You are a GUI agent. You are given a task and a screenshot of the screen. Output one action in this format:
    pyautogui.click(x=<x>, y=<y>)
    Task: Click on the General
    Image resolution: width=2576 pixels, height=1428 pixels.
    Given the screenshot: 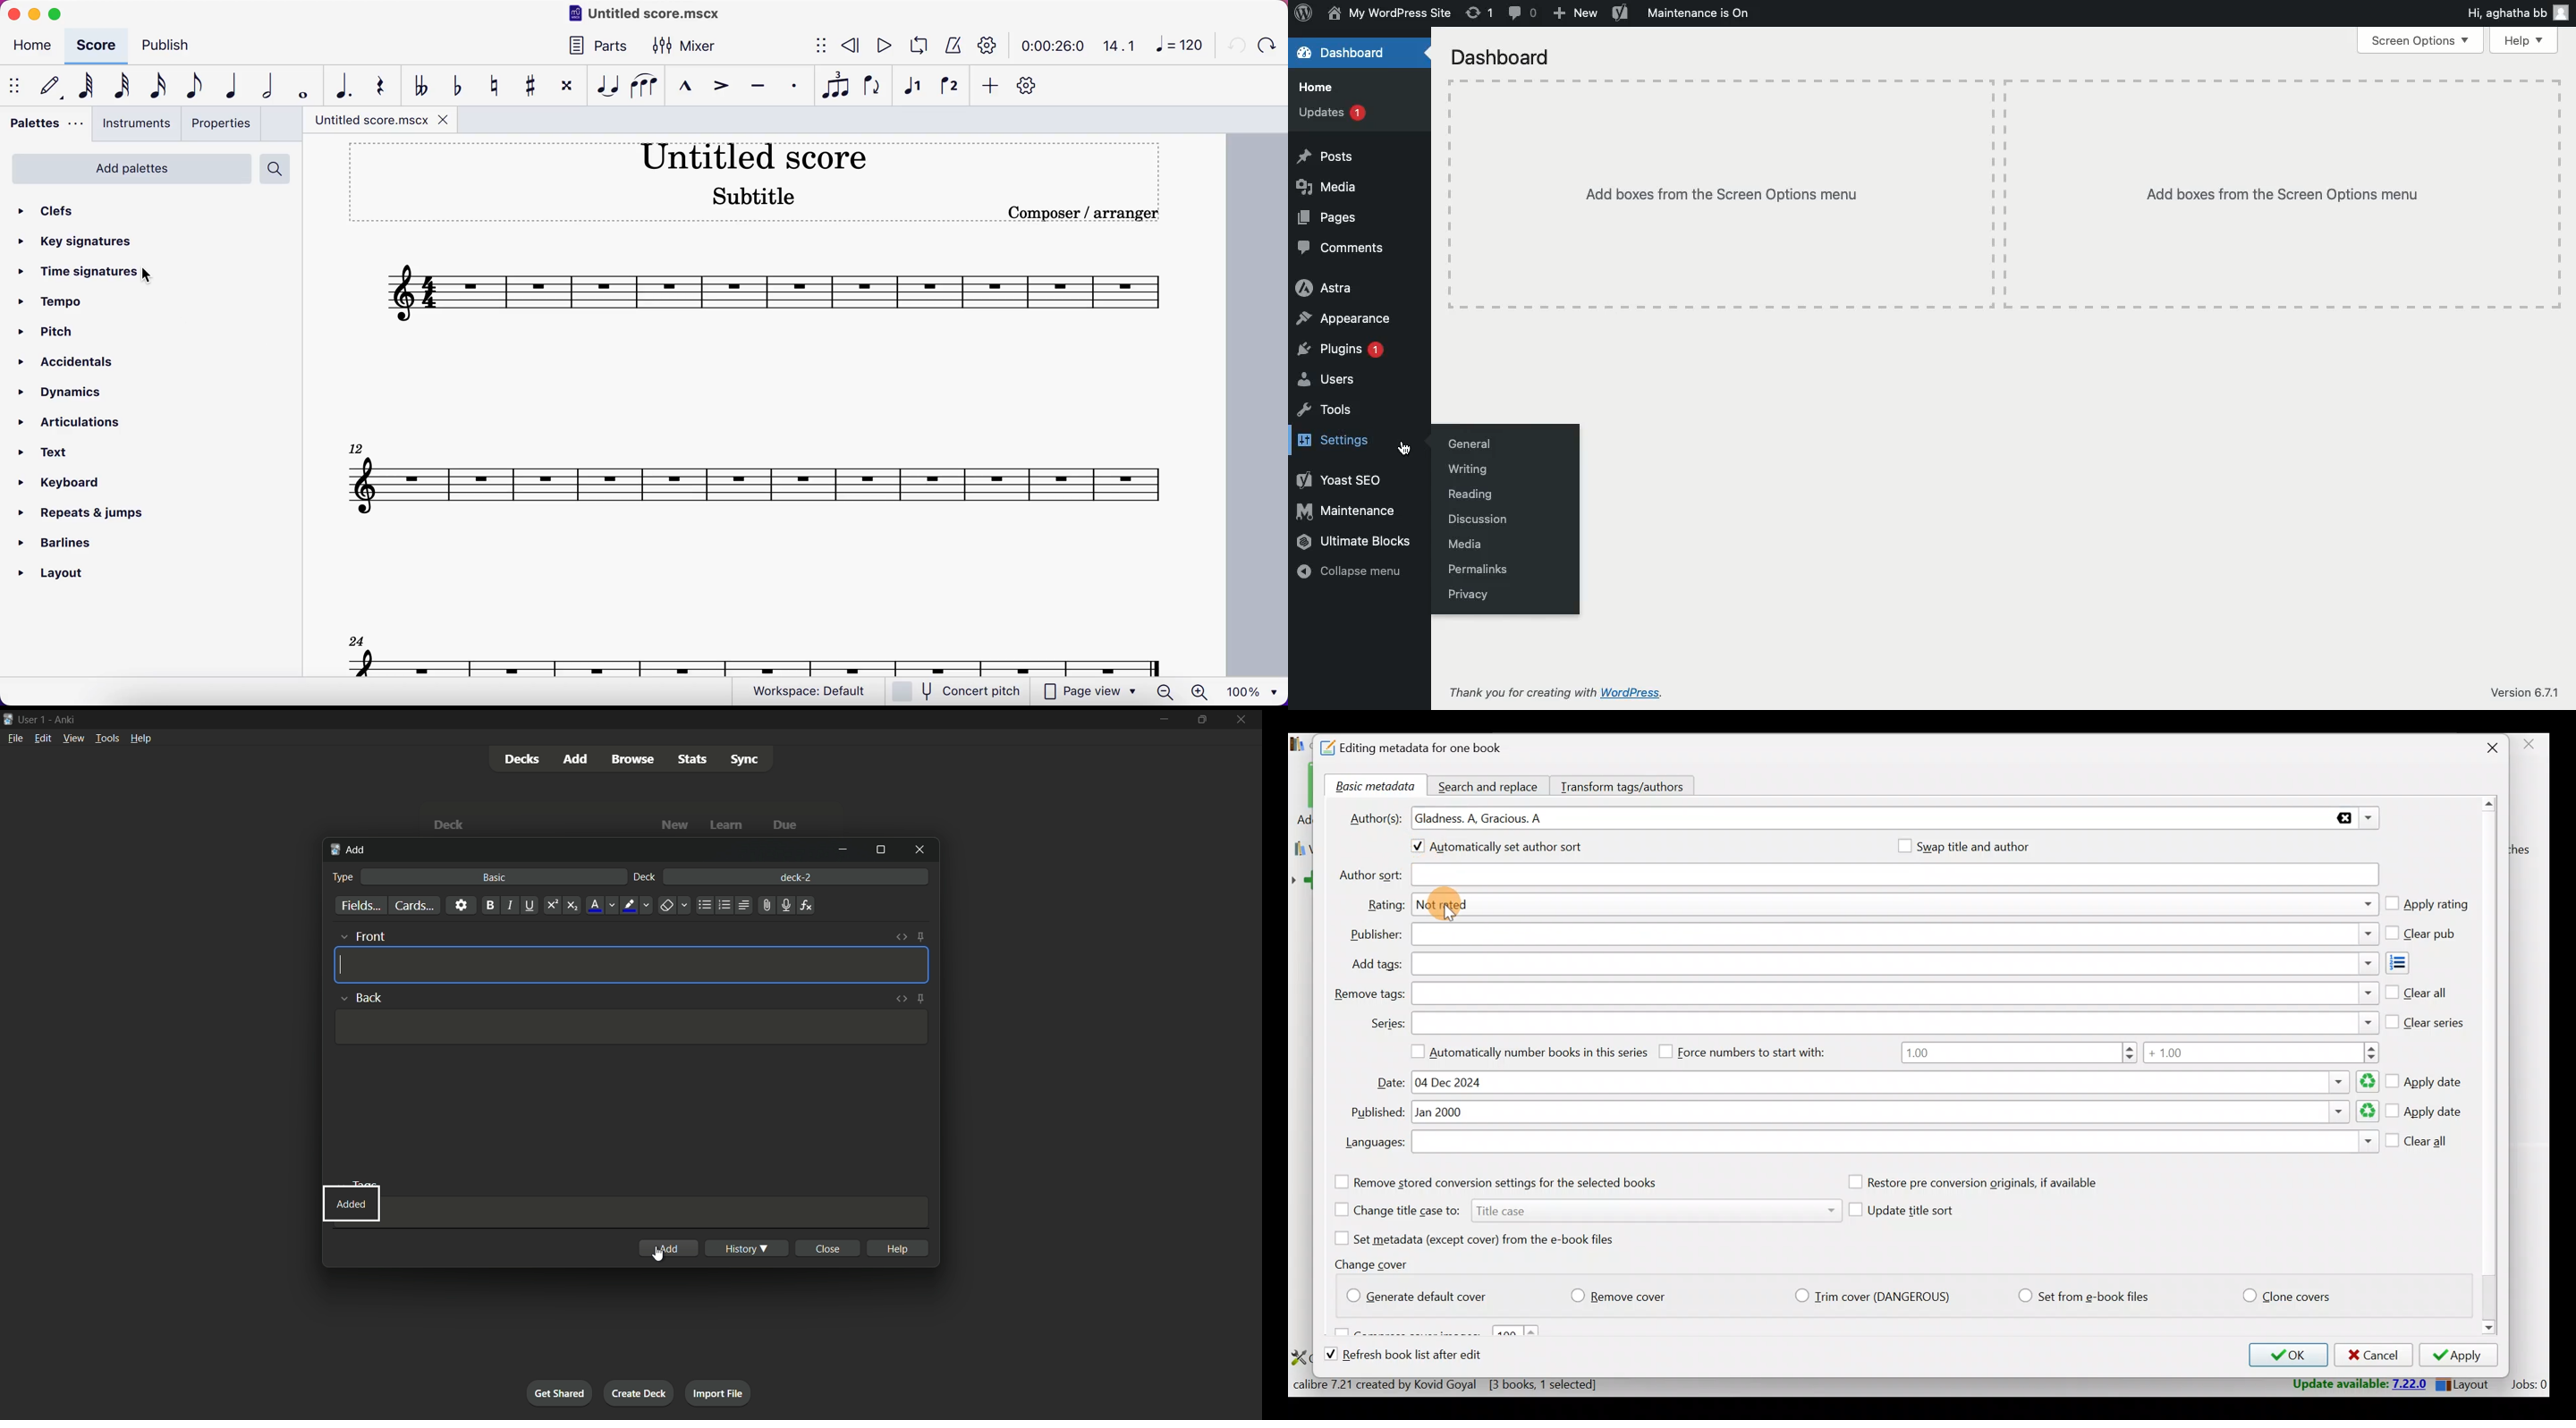 What is the action you would take?
    pyautogui.click(x=1470, y=444)
    